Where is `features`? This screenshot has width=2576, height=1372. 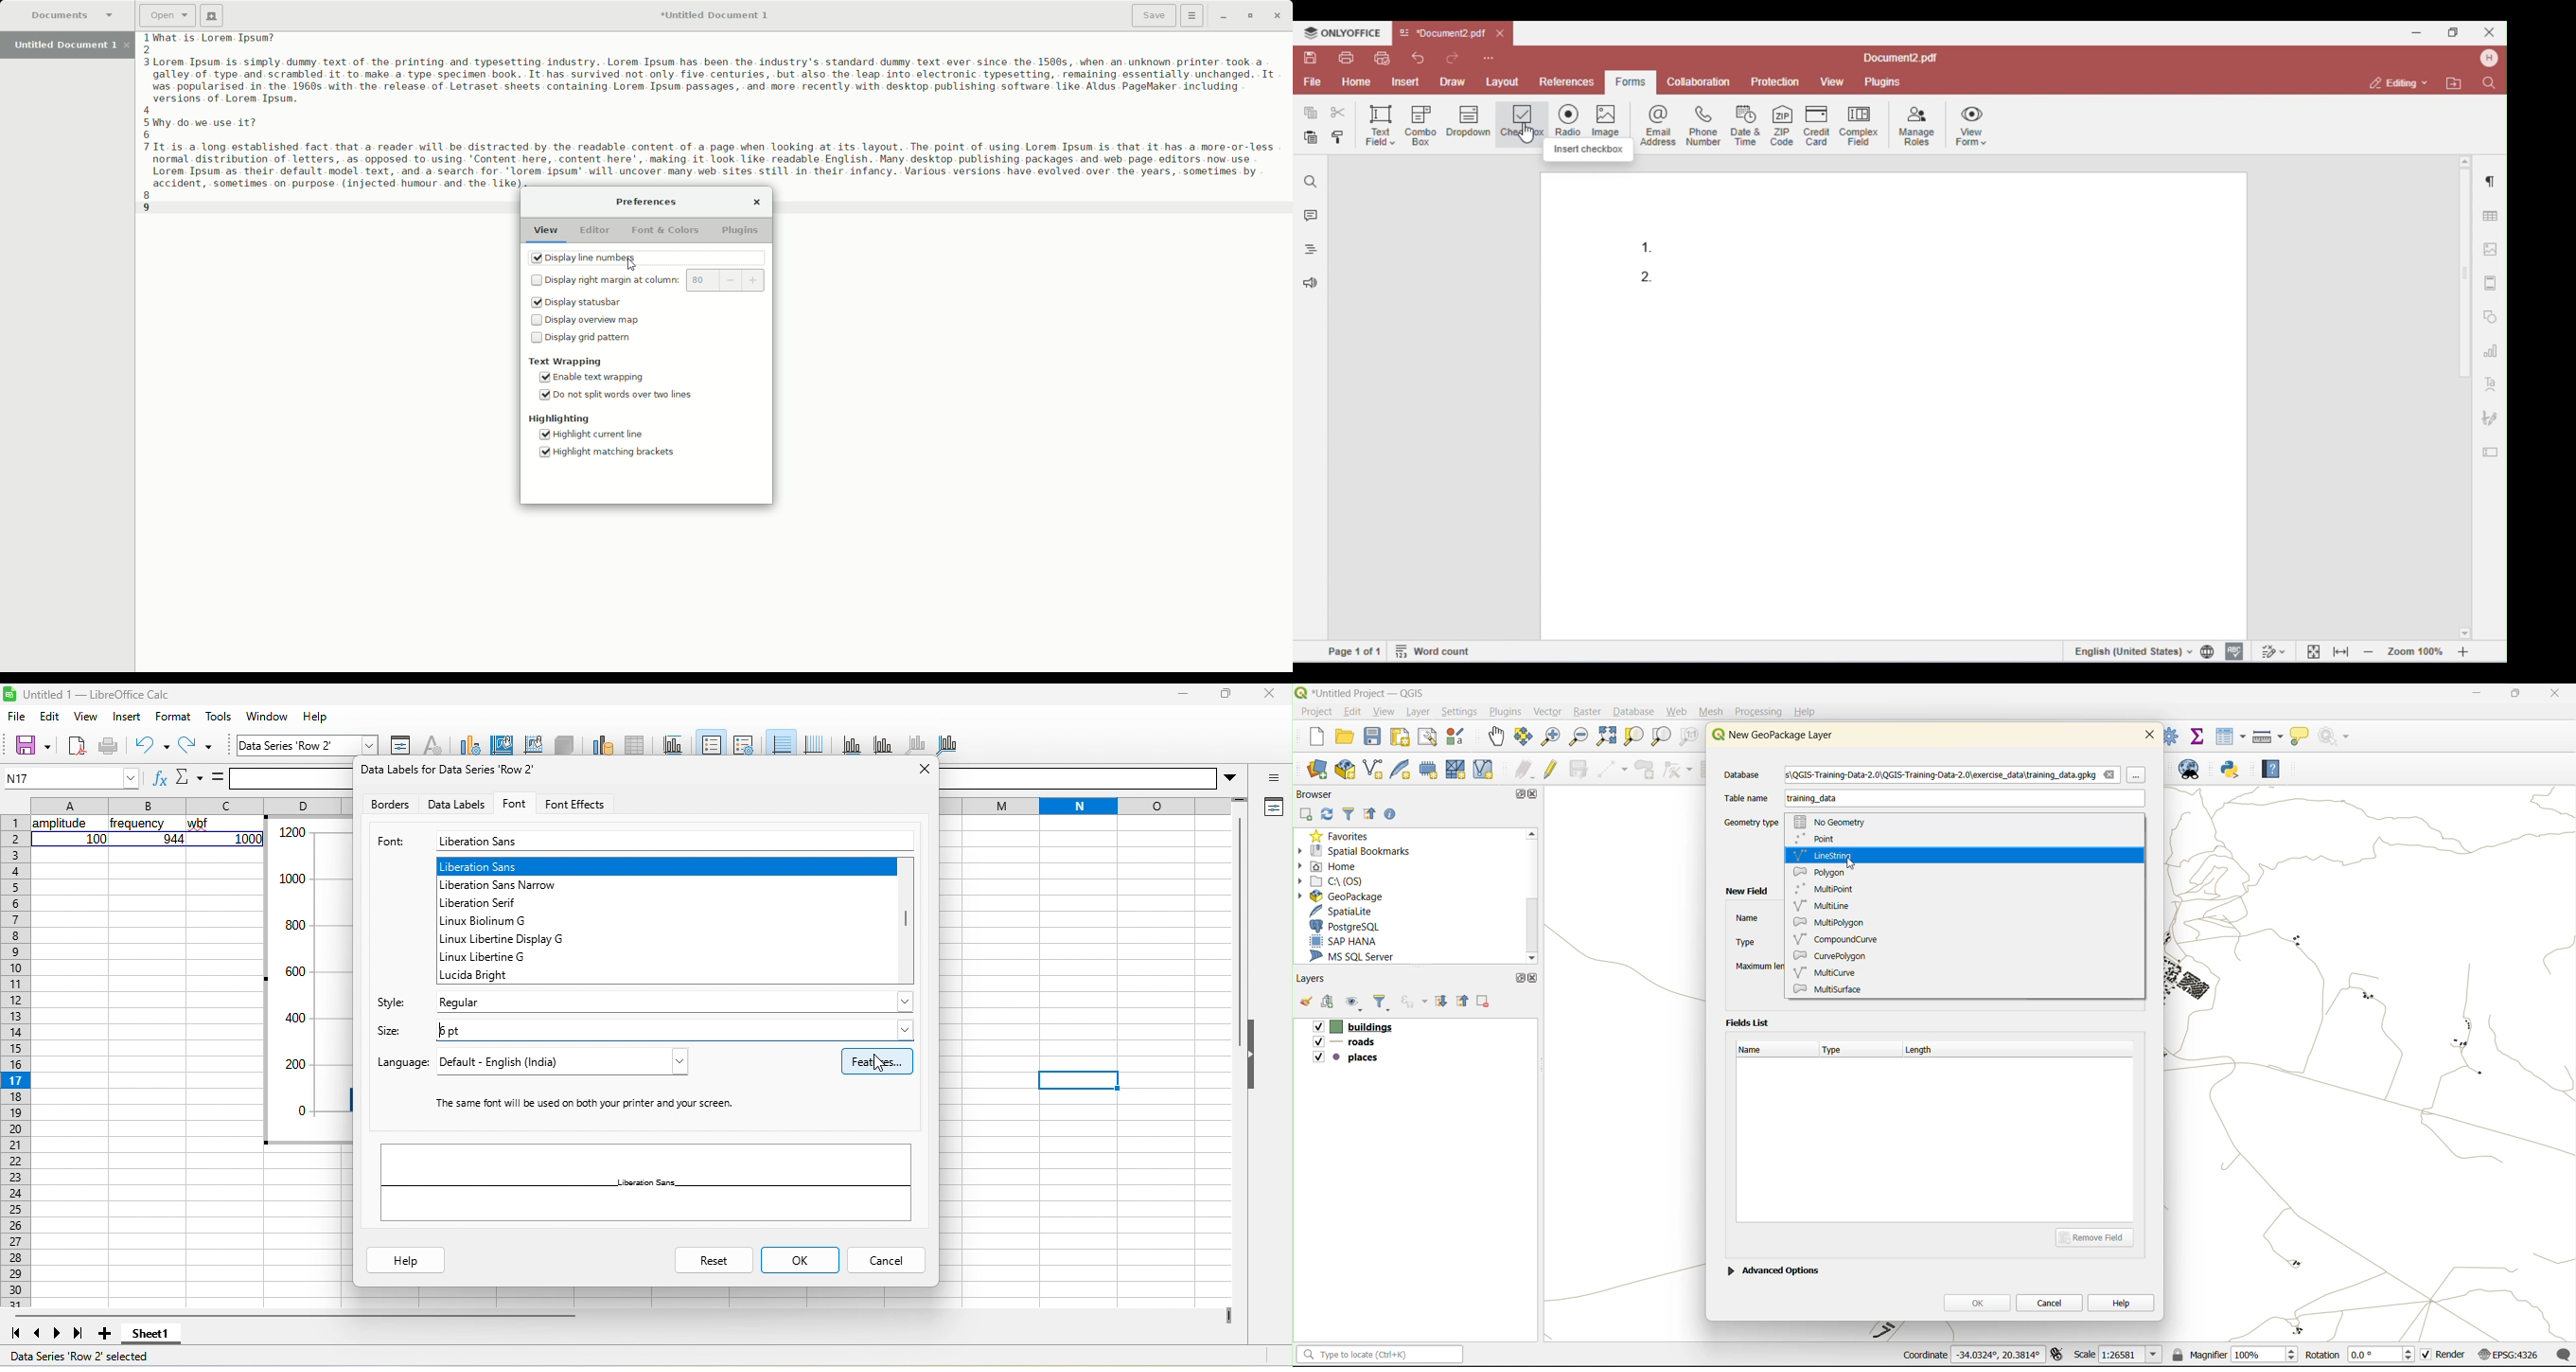
features is located at coordinates (876, 1063).